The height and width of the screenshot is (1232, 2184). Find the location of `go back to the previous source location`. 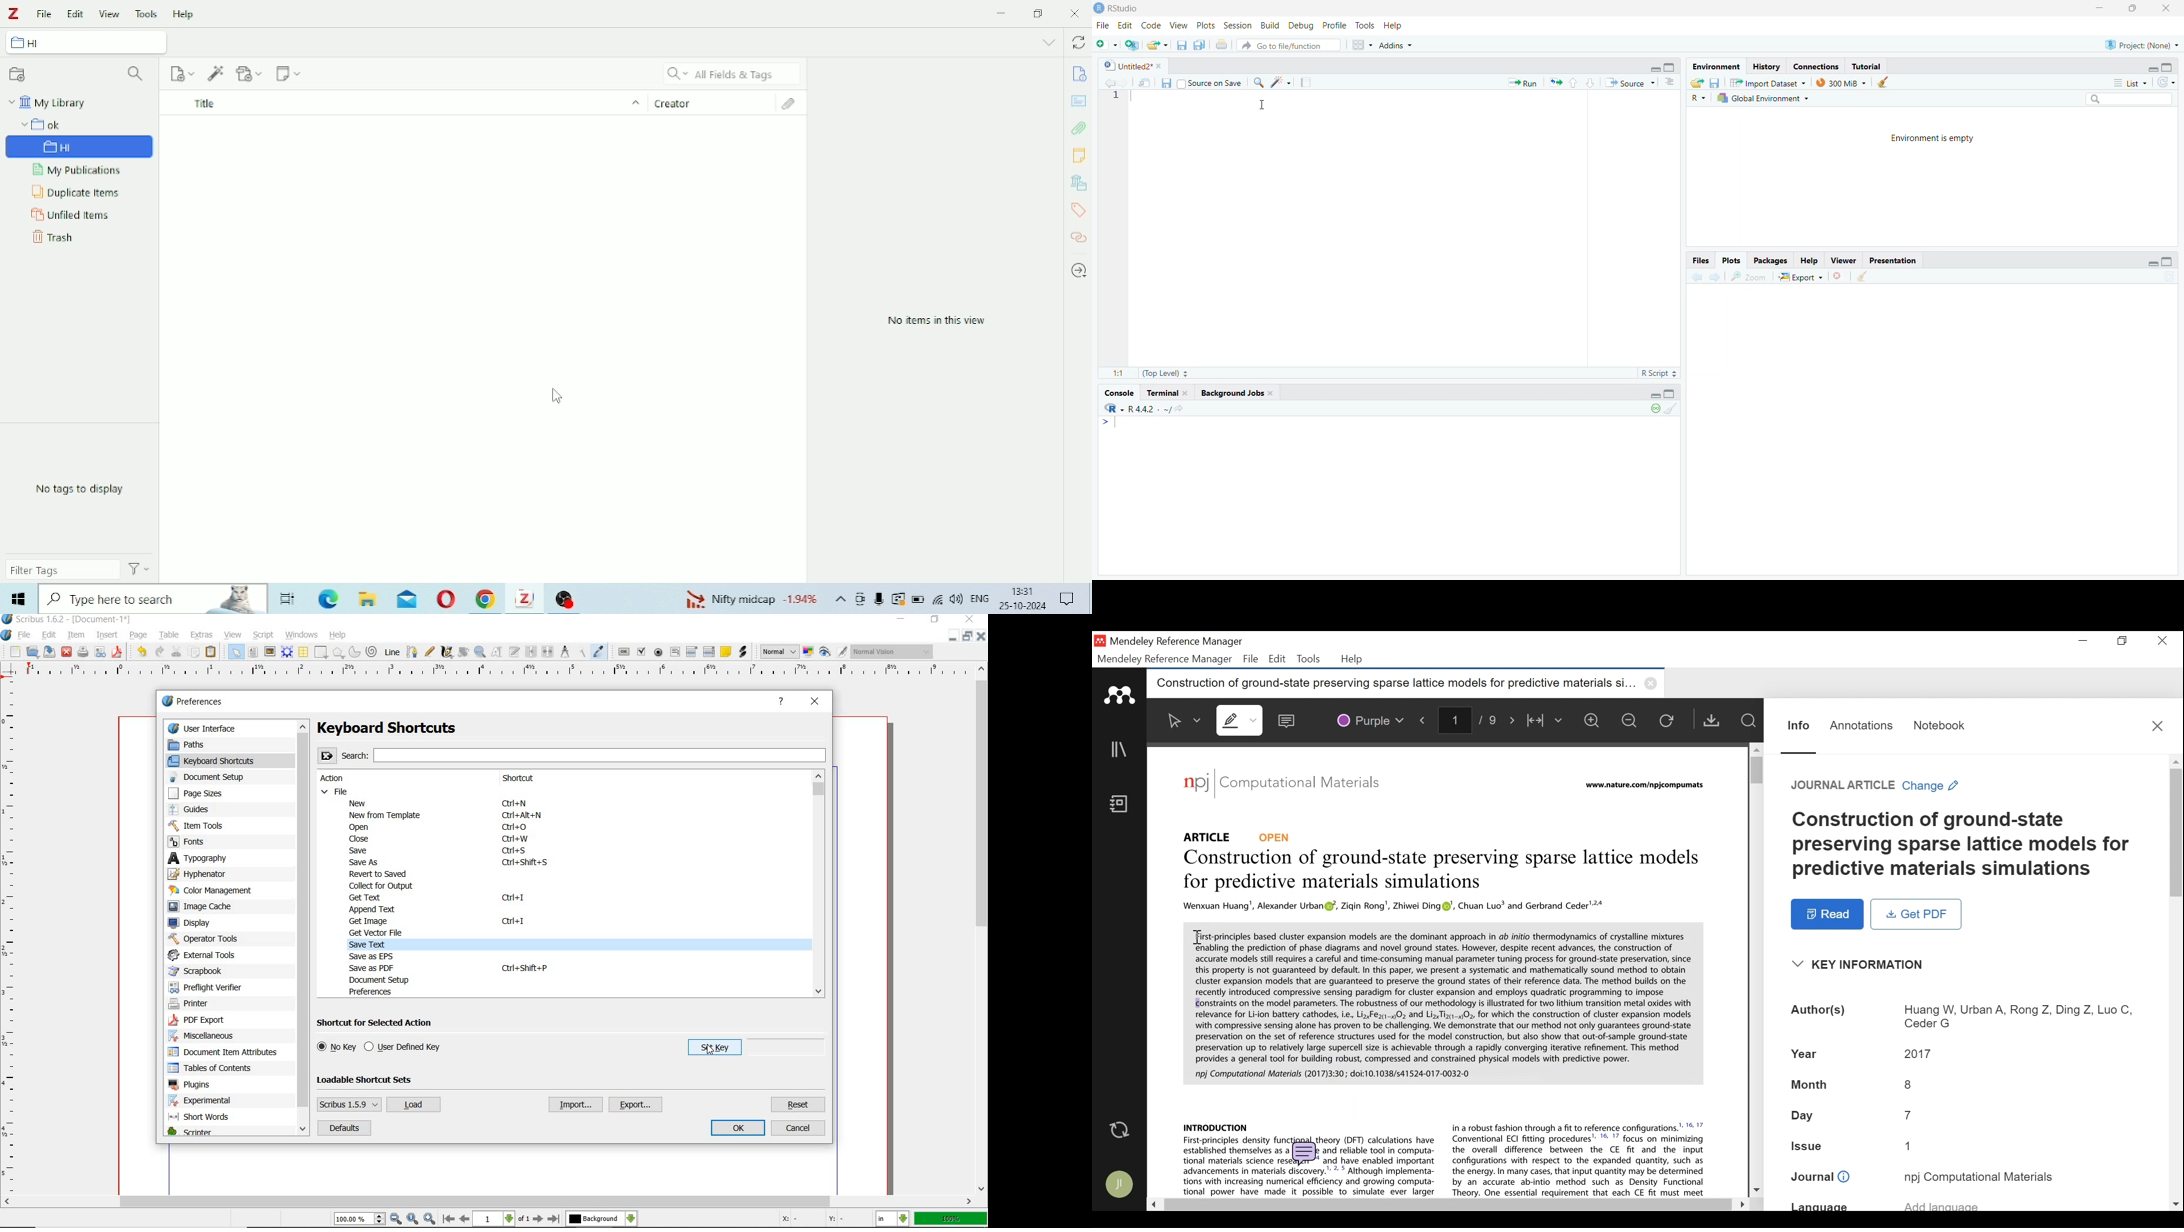

go back to the previous source location is located at coordinates (1107, 84).